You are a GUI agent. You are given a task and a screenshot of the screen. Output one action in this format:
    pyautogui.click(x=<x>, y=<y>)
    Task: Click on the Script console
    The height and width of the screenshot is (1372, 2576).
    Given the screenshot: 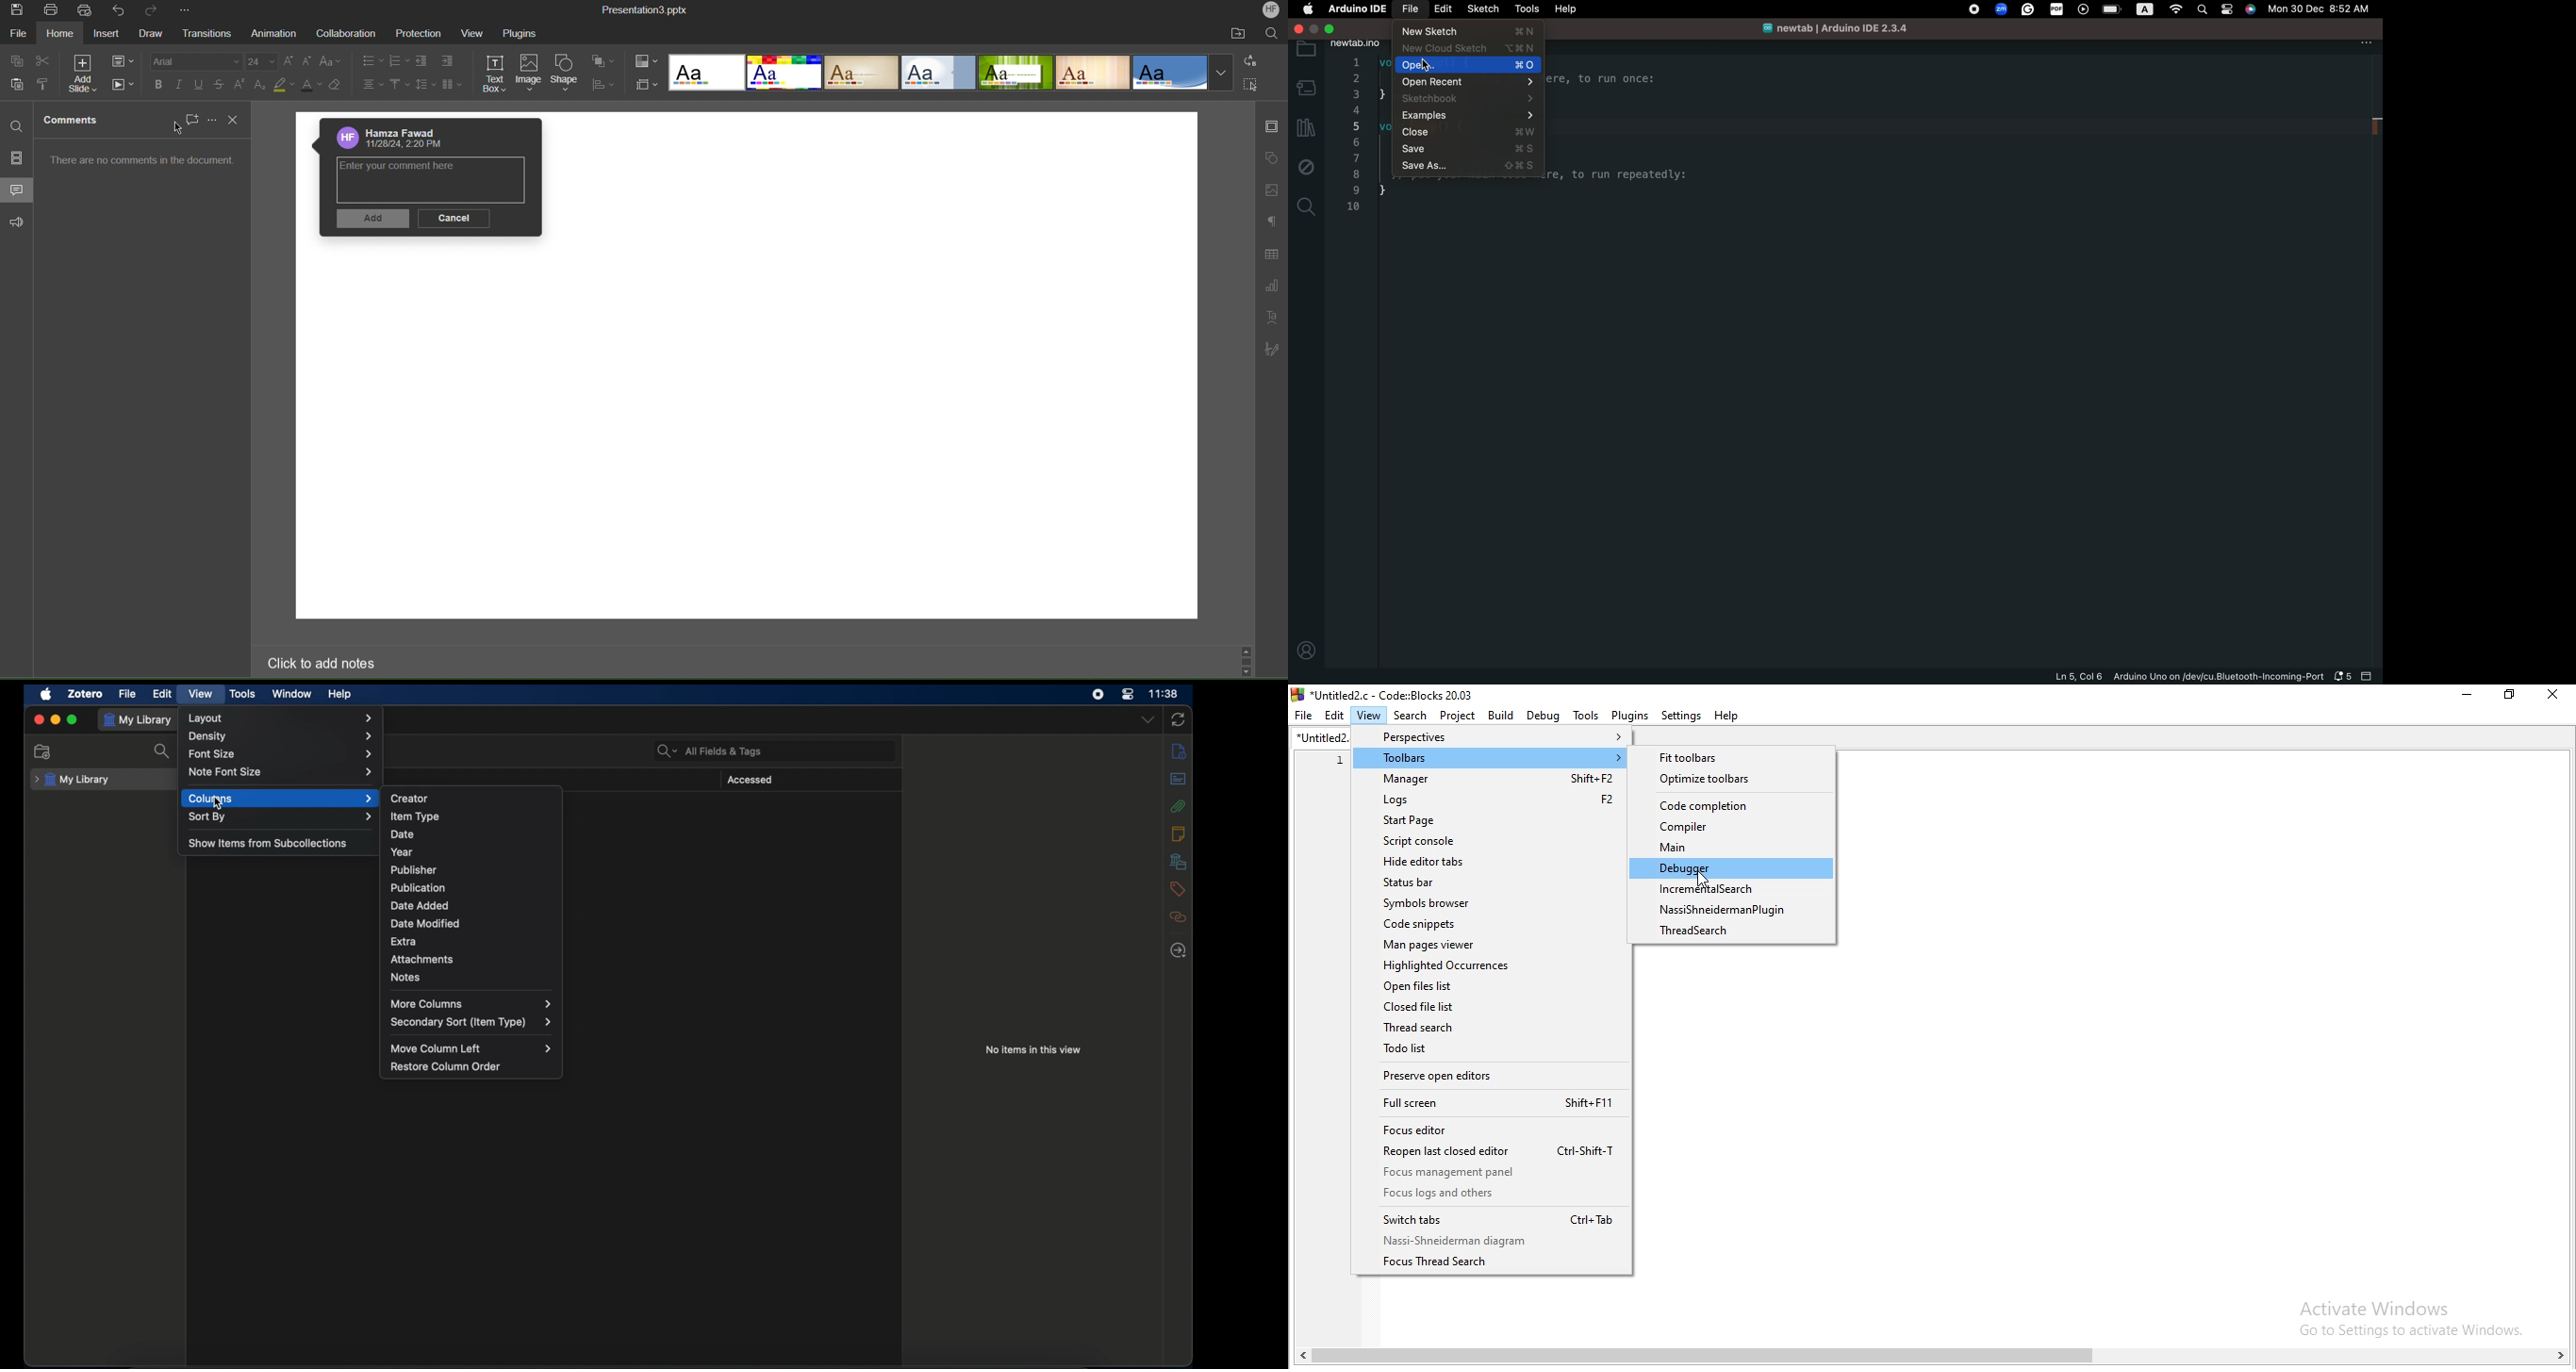 What is the action you would take?
    pyautogui.click(x=1483, y=841)
    